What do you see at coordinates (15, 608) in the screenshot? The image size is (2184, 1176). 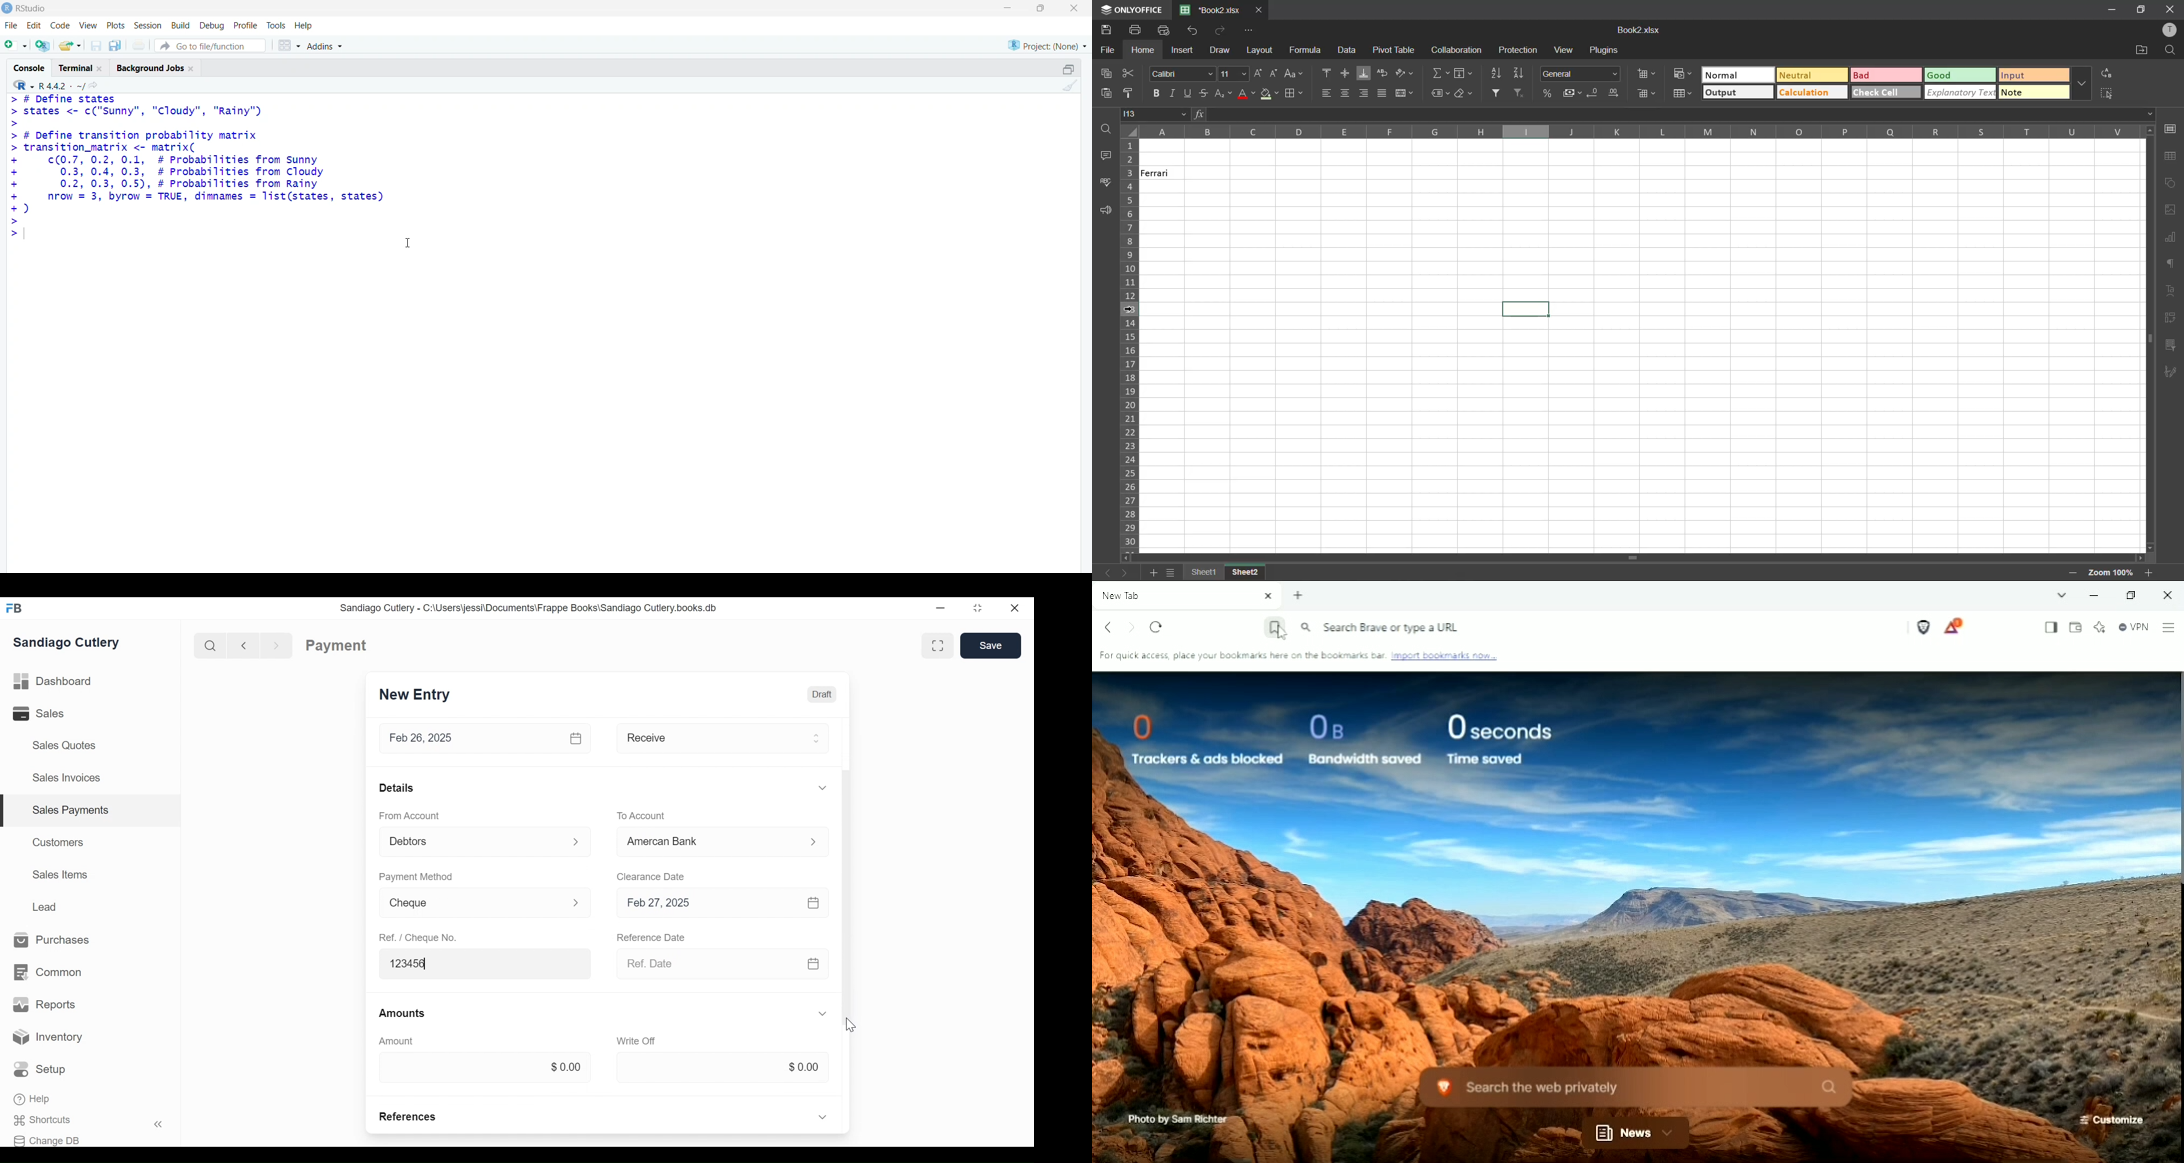 I see `Frappe Books` at bounding box center [15, 608].